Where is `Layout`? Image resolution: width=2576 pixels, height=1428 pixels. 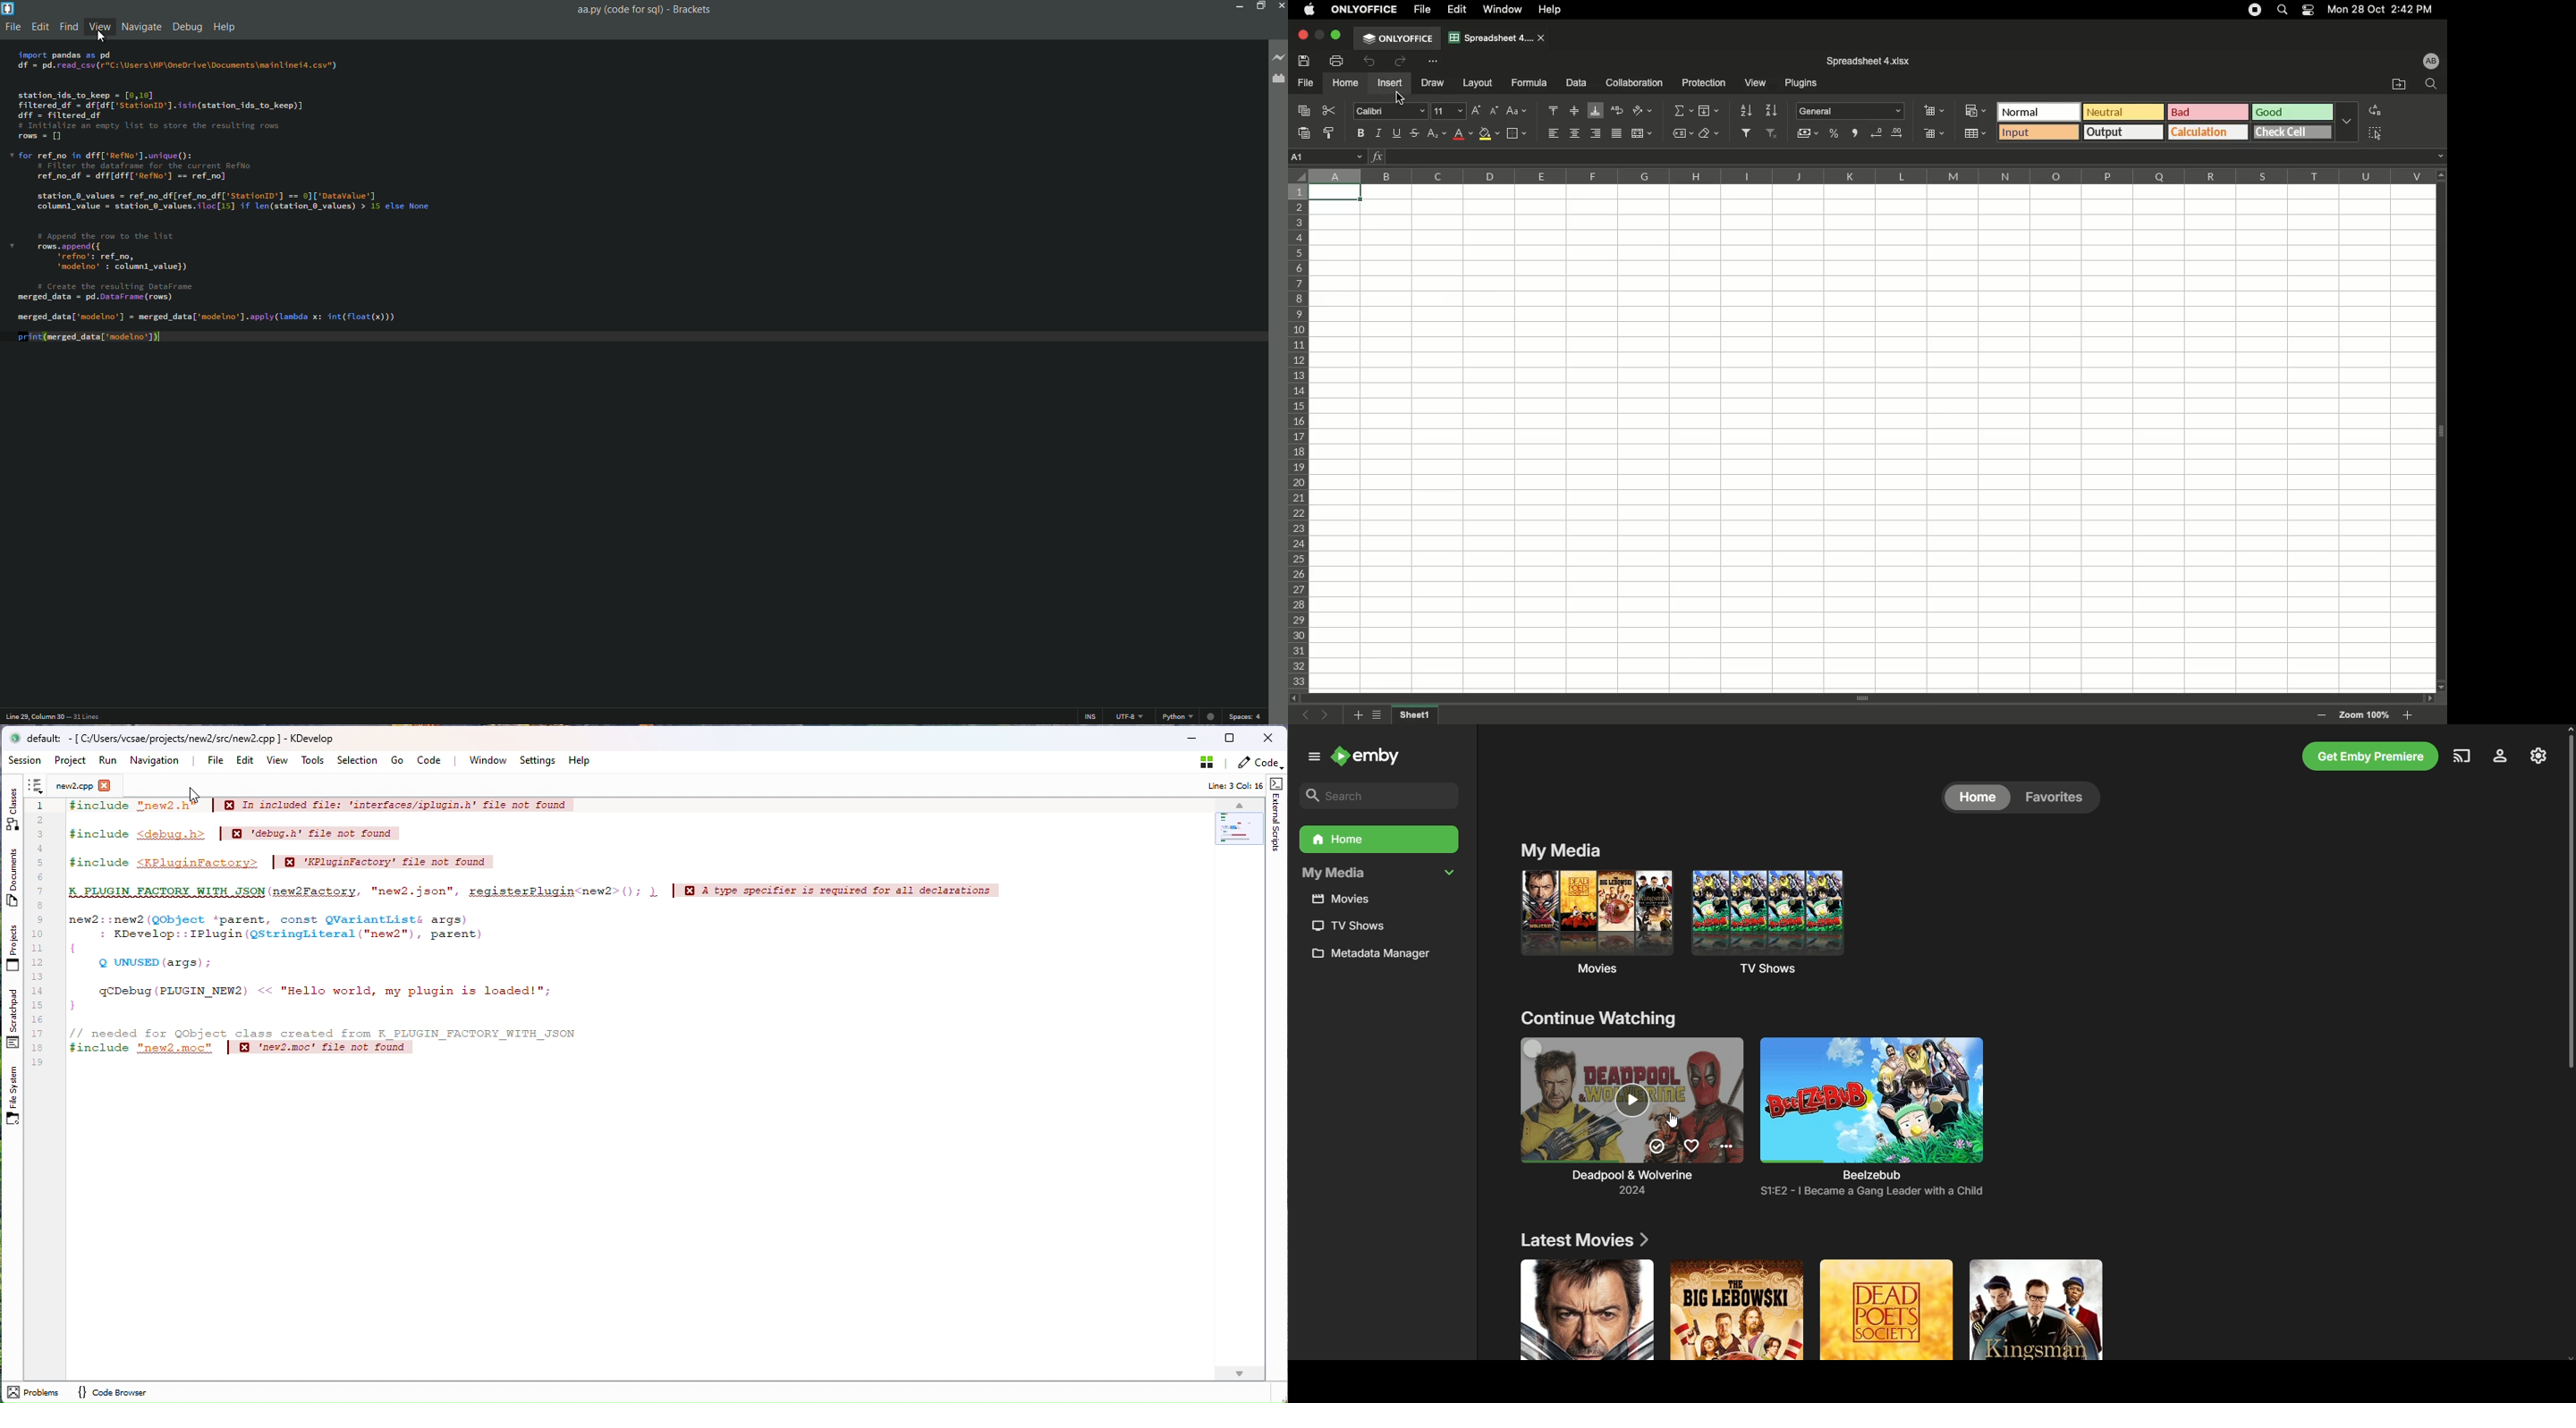 Layout is located at coordinates (1478, 83).